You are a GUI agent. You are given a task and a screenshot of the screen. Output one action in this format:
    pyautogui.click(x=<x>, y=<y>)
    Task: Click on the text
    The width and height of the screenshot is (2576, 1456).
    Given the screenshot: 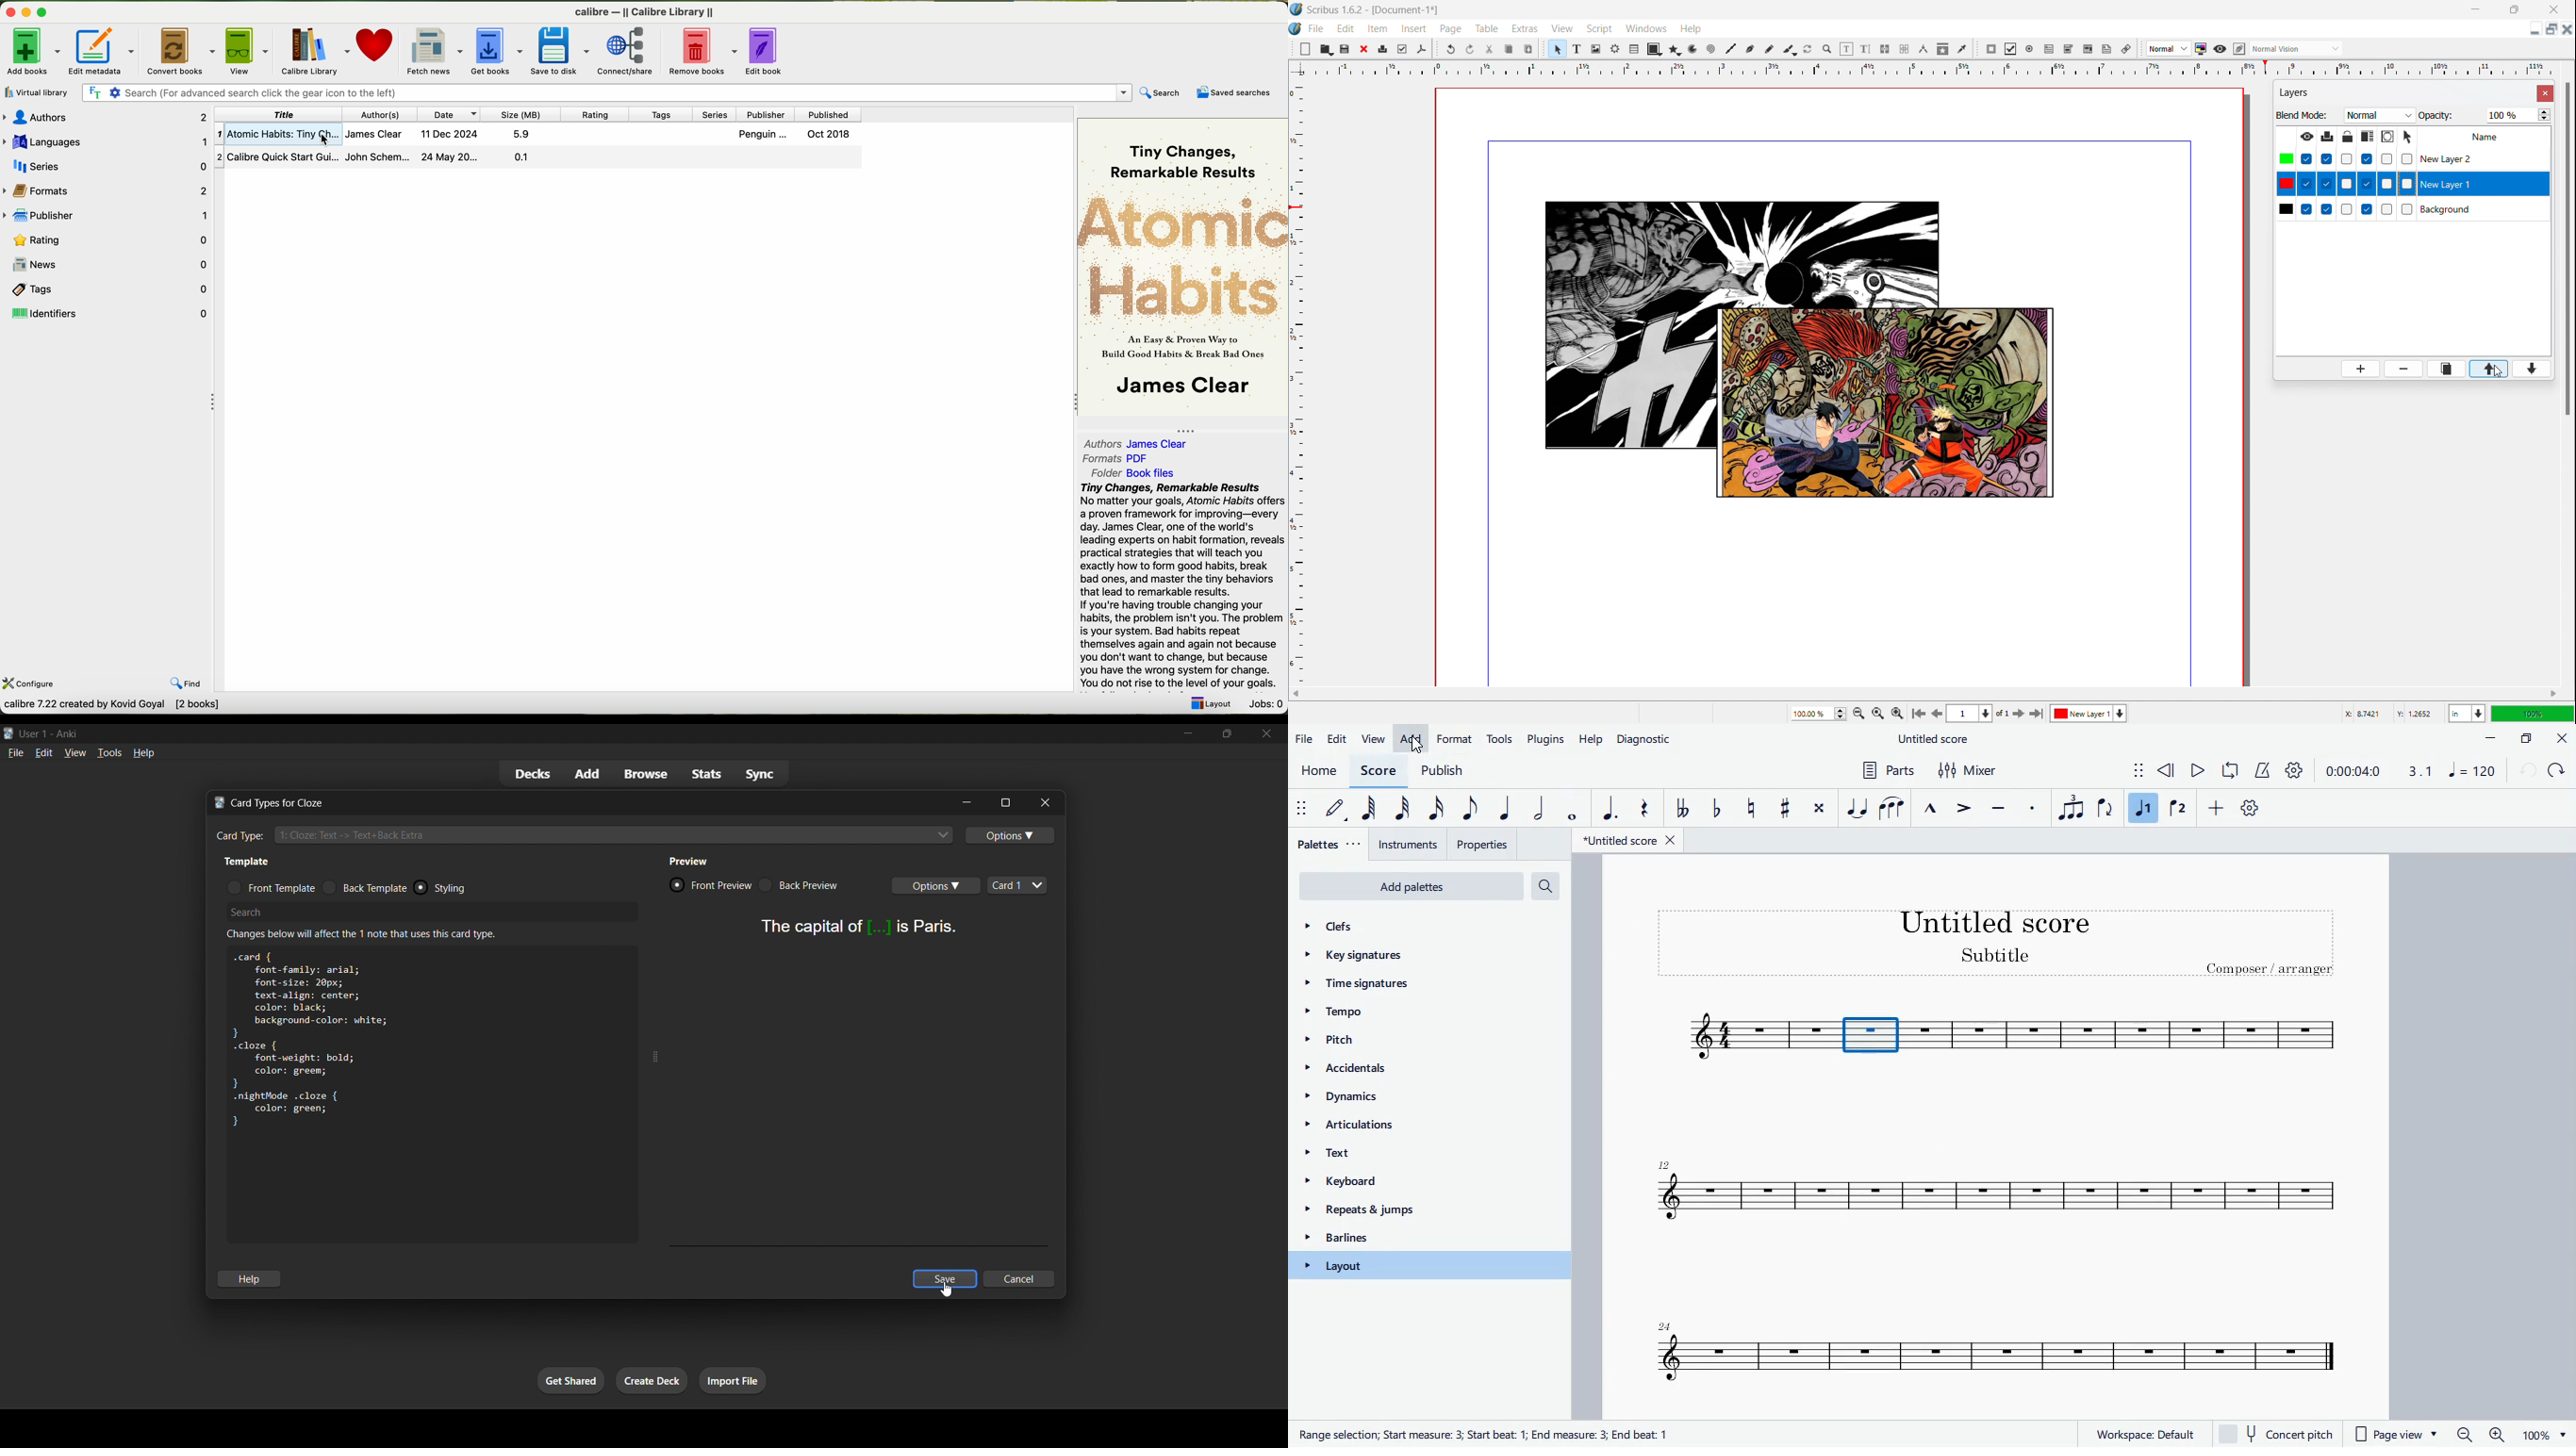 What is the action you would take?
    pyautogui.click(x=1421, y=1157)
    